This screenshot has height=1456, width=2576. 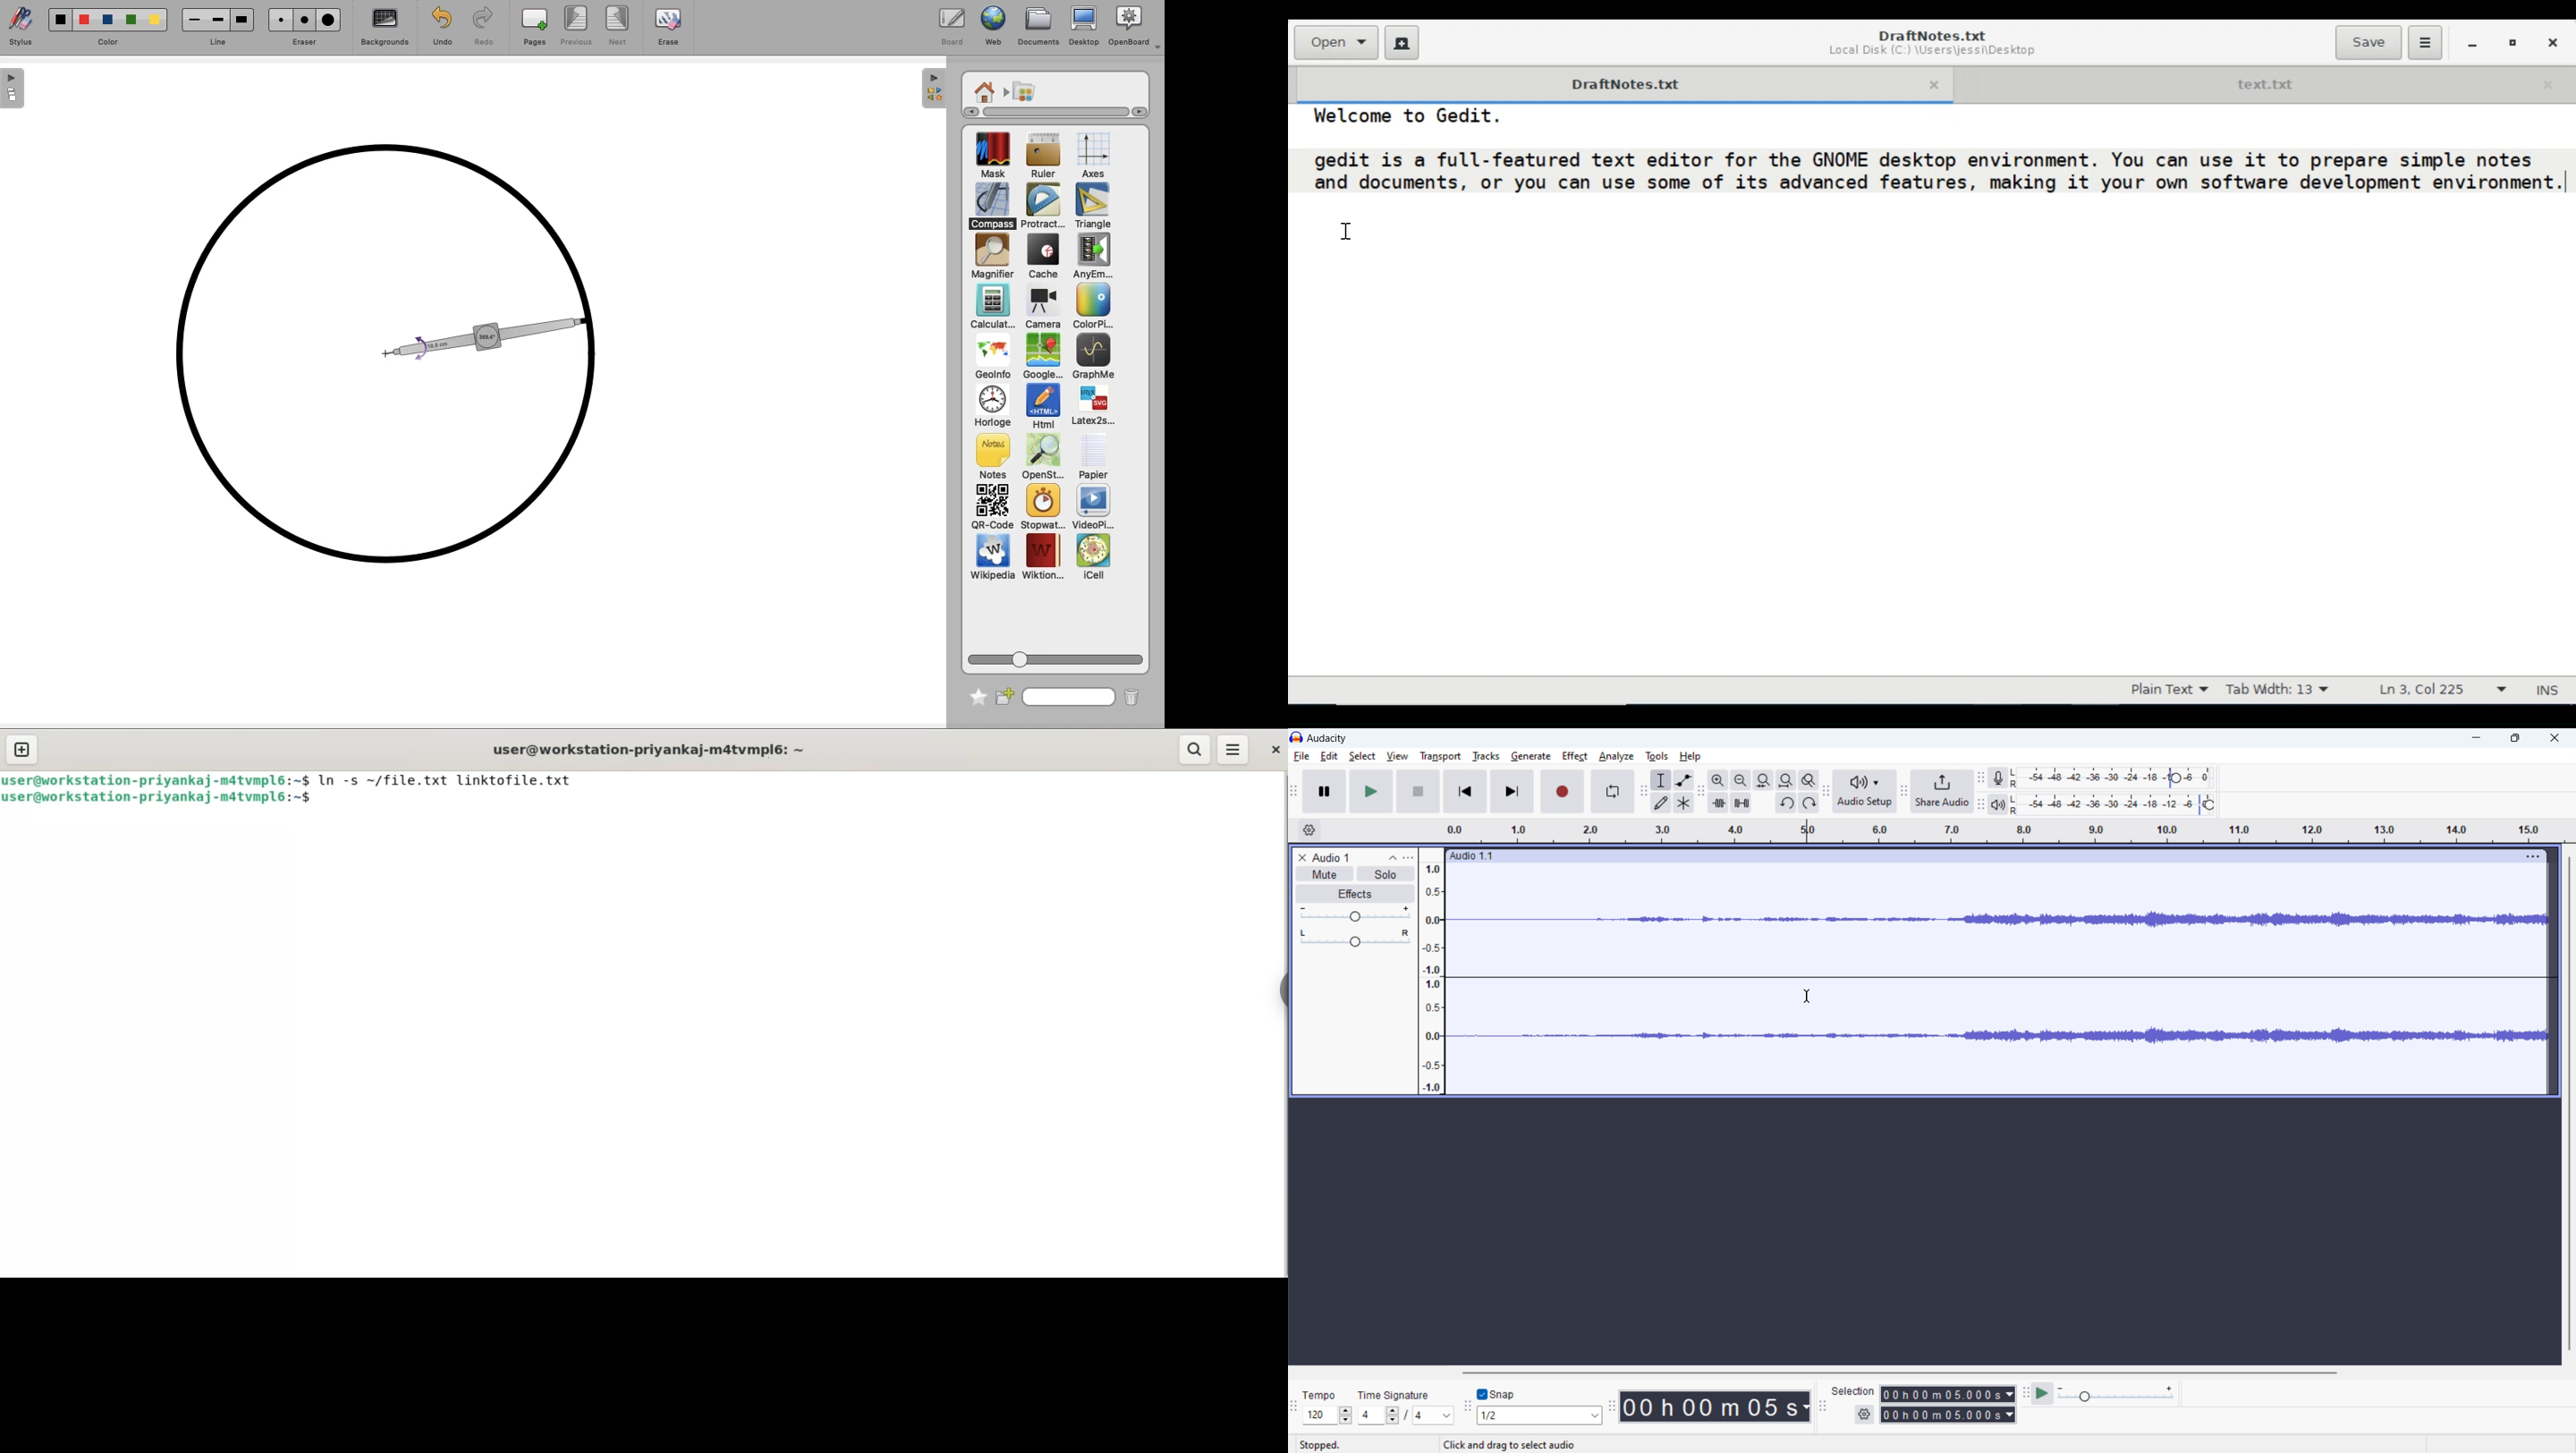 I want to click on Straight wave, so click(x=2000, y=973).